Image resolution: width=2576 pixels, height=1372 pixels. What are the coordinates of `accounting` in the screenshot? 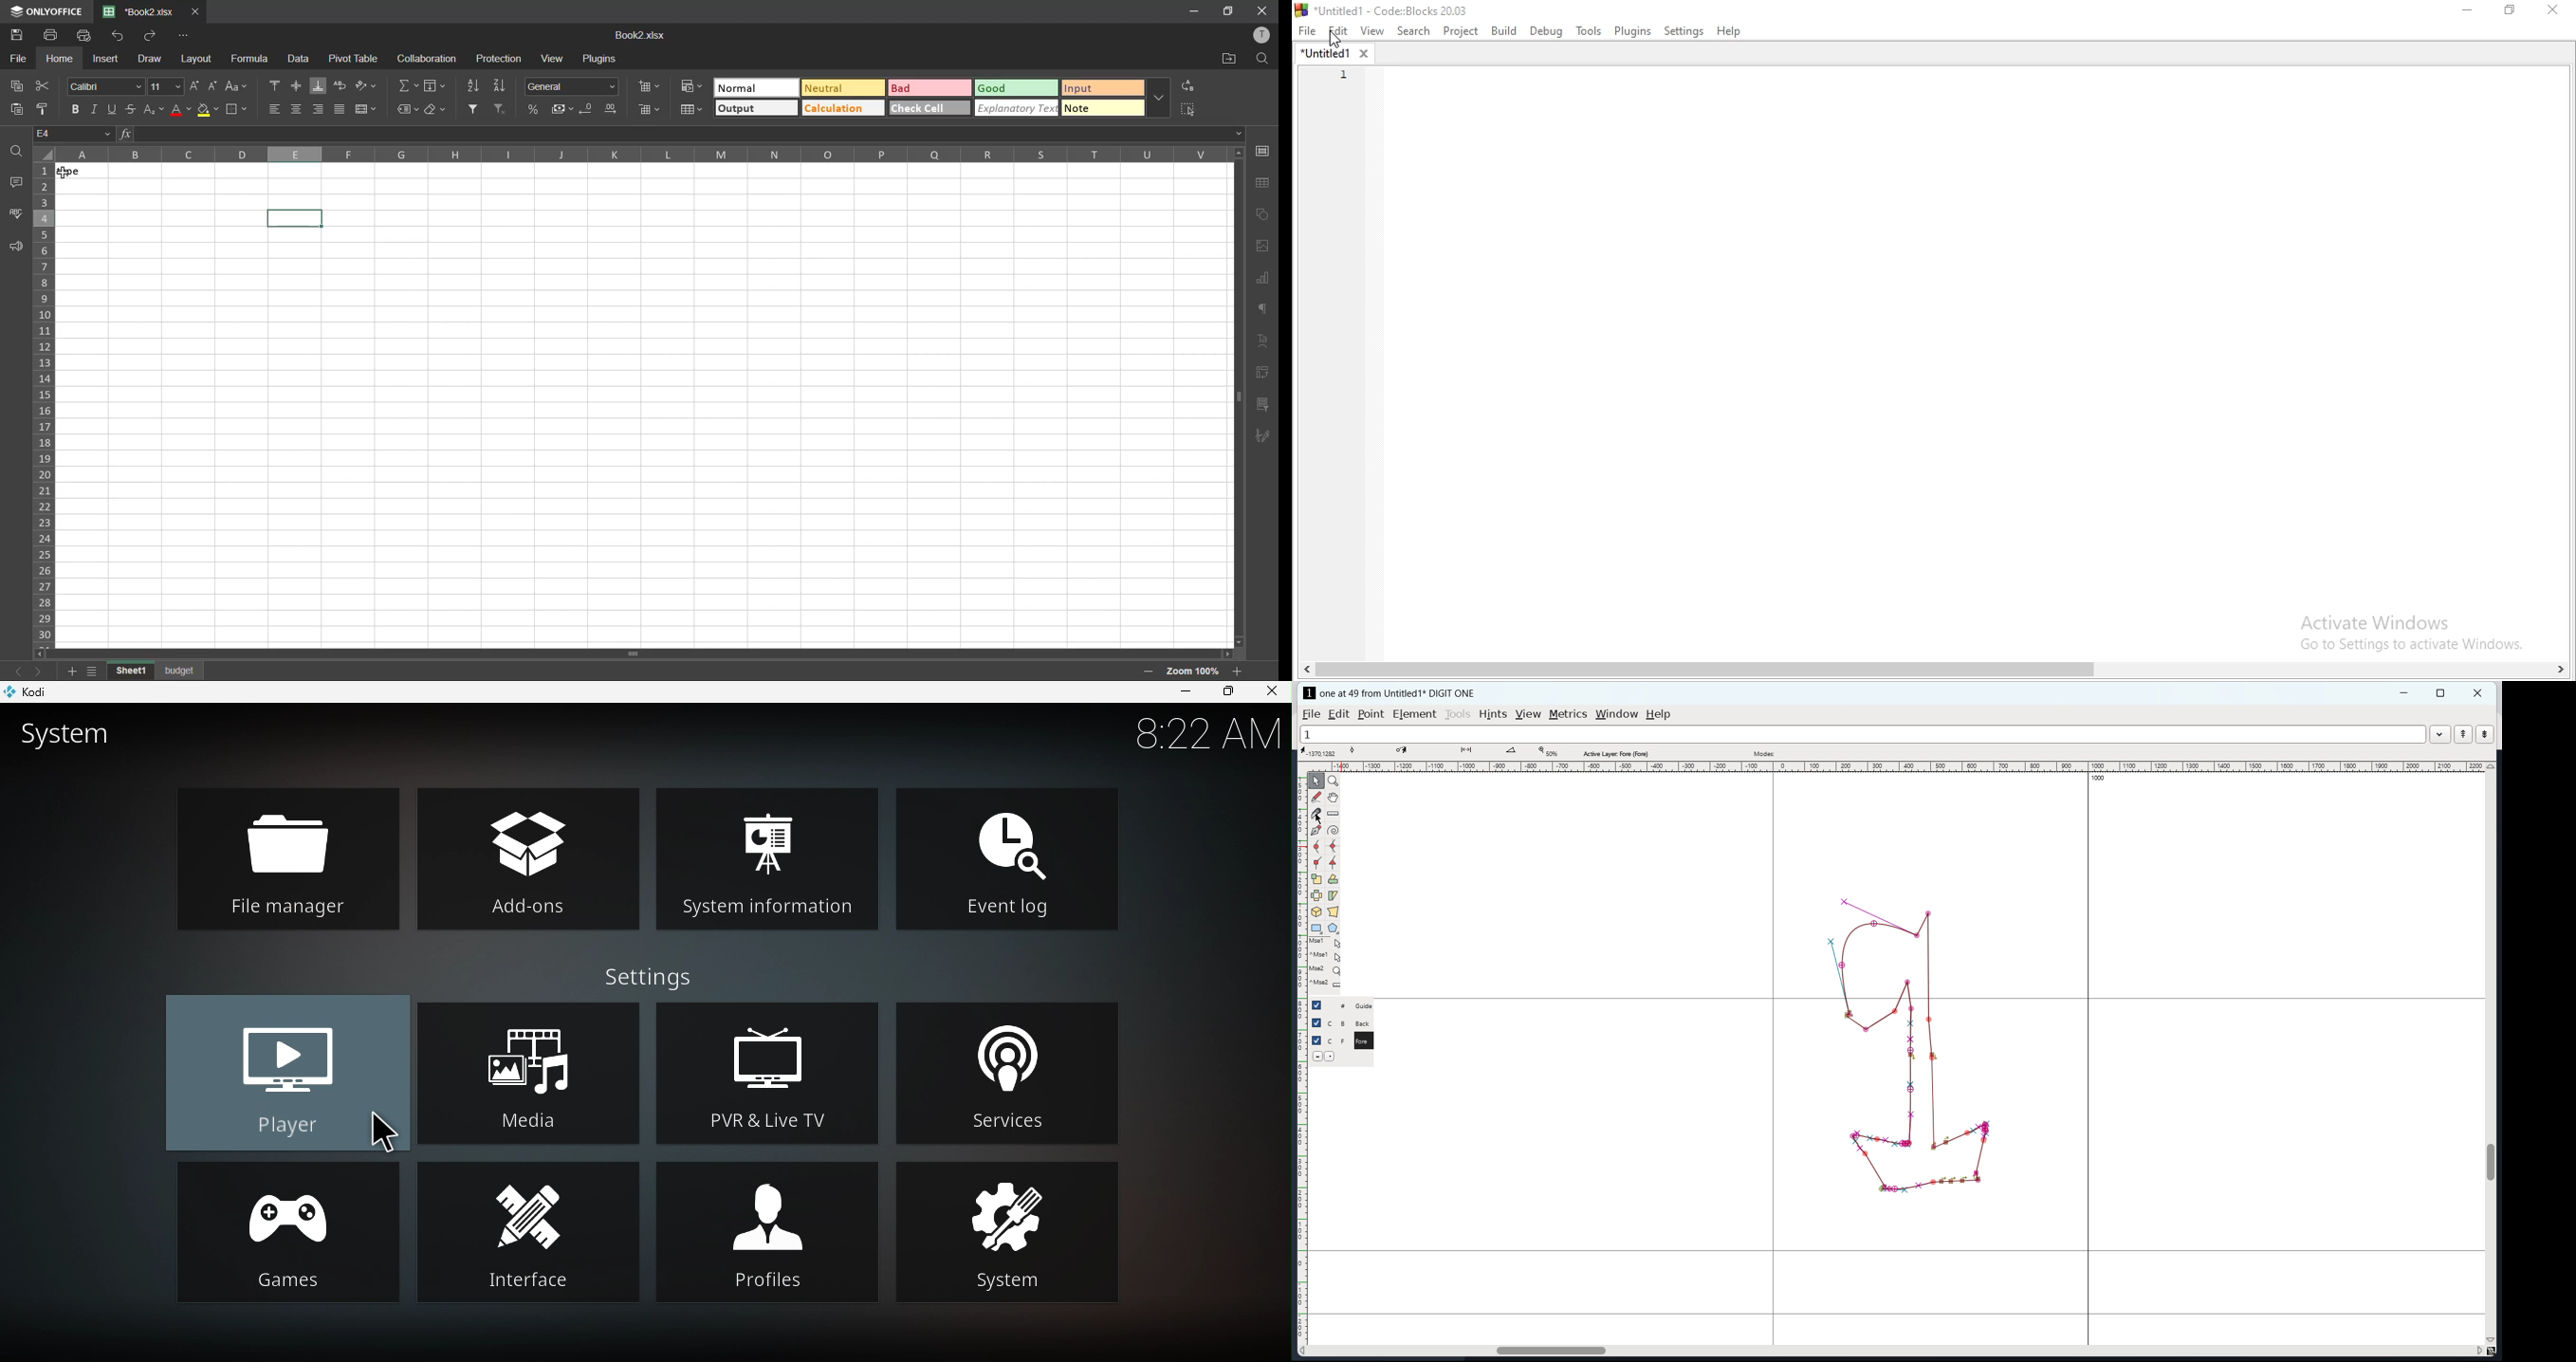 It's located at (561, 109).